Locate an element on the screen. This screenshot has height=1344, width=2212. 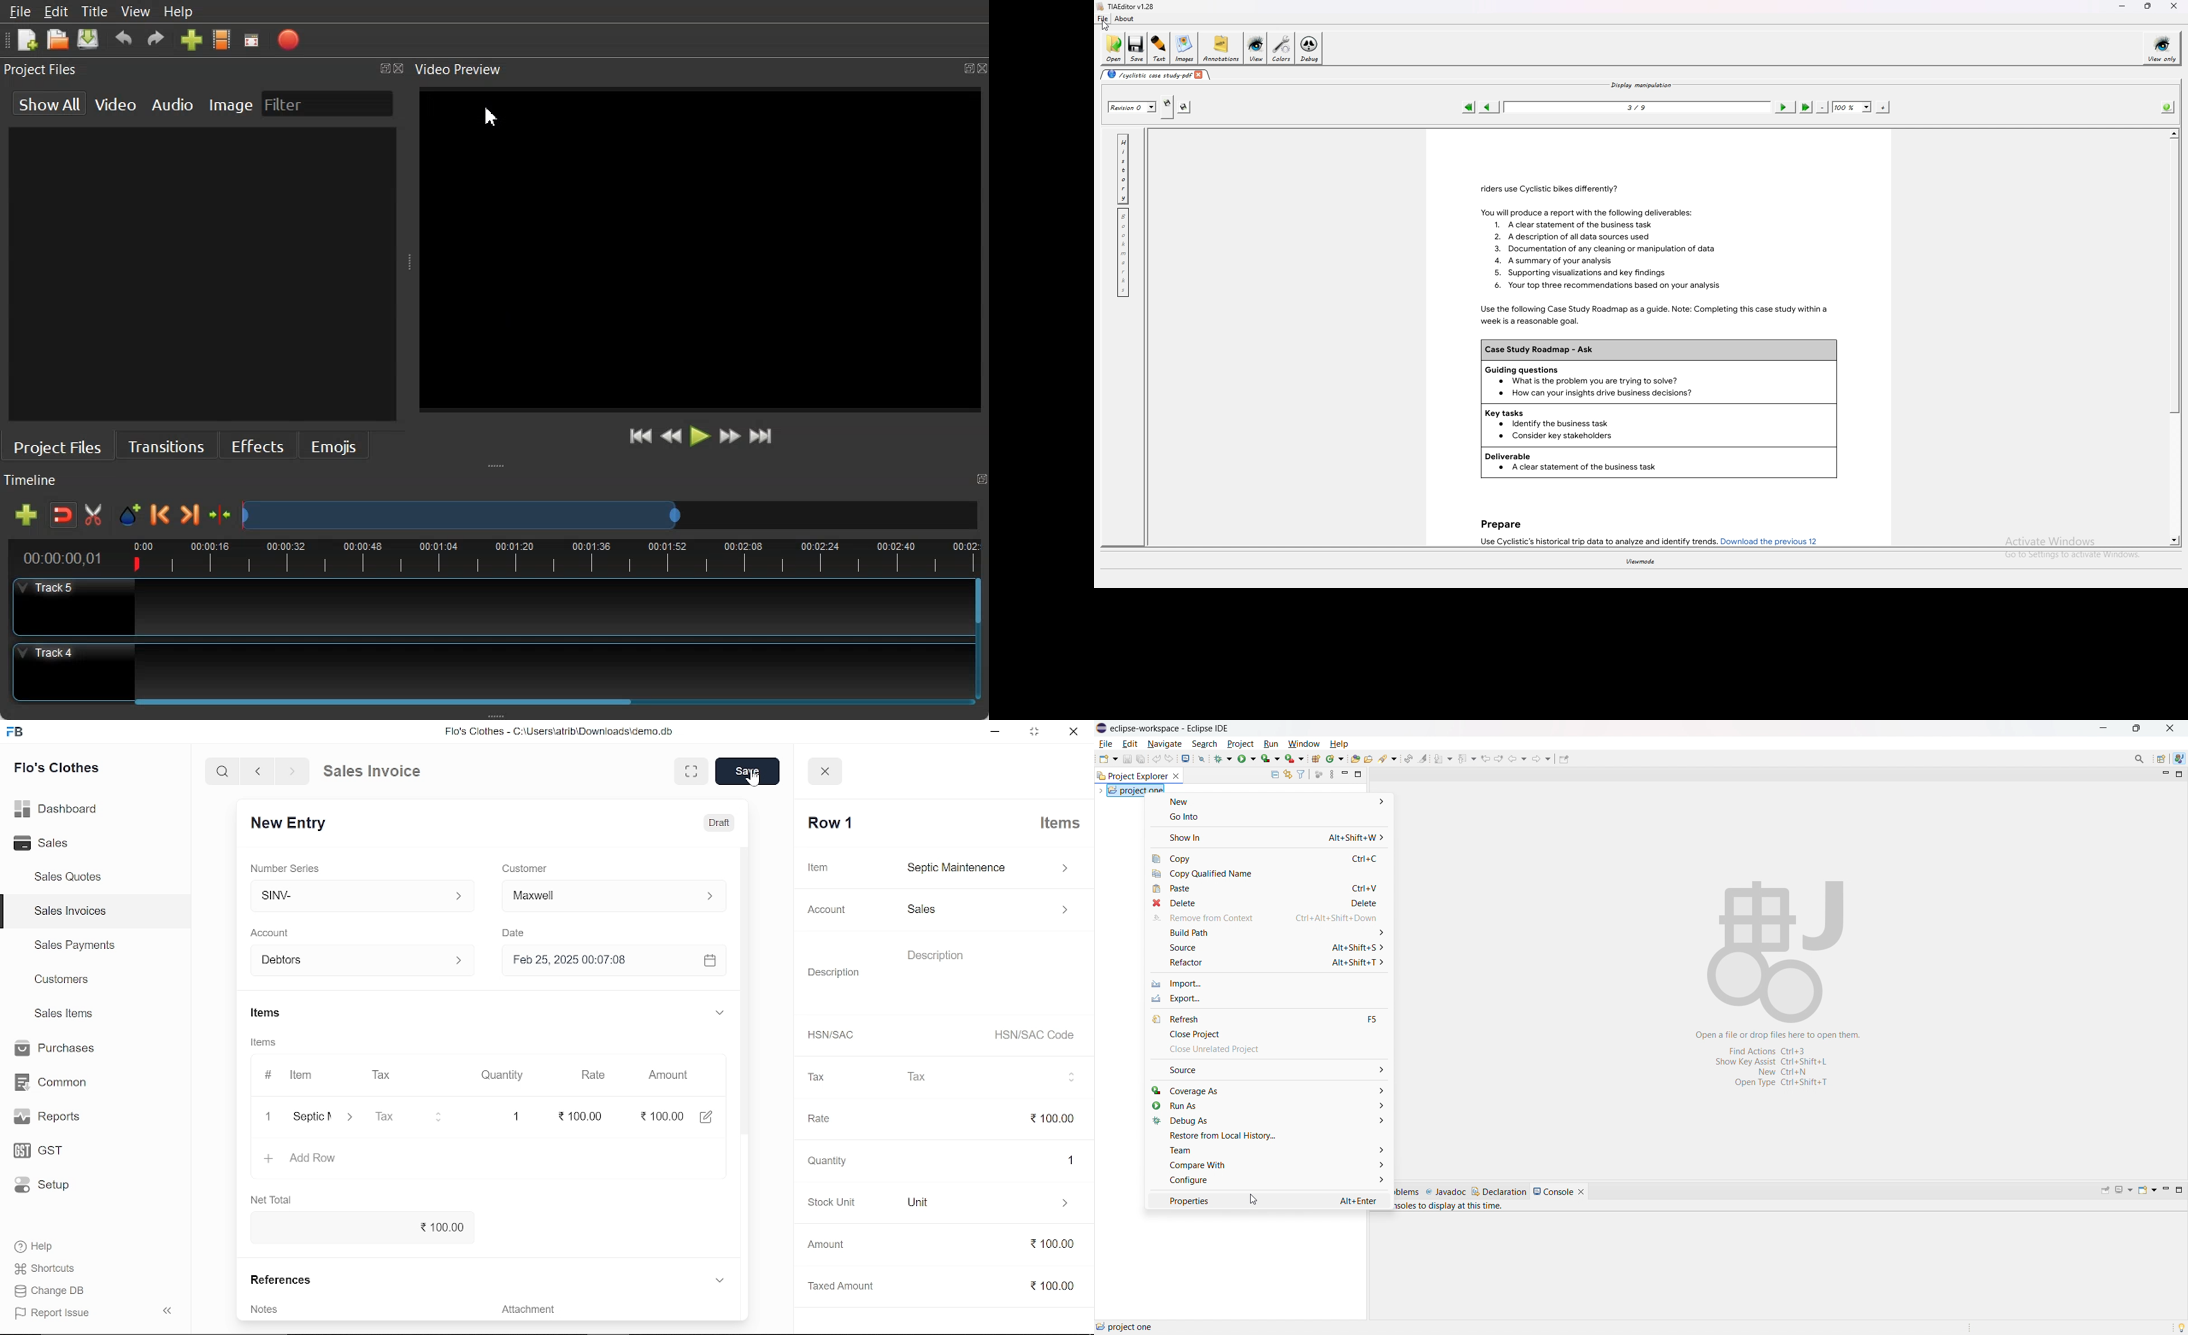
minimize is located at coordinates (1345, 774).